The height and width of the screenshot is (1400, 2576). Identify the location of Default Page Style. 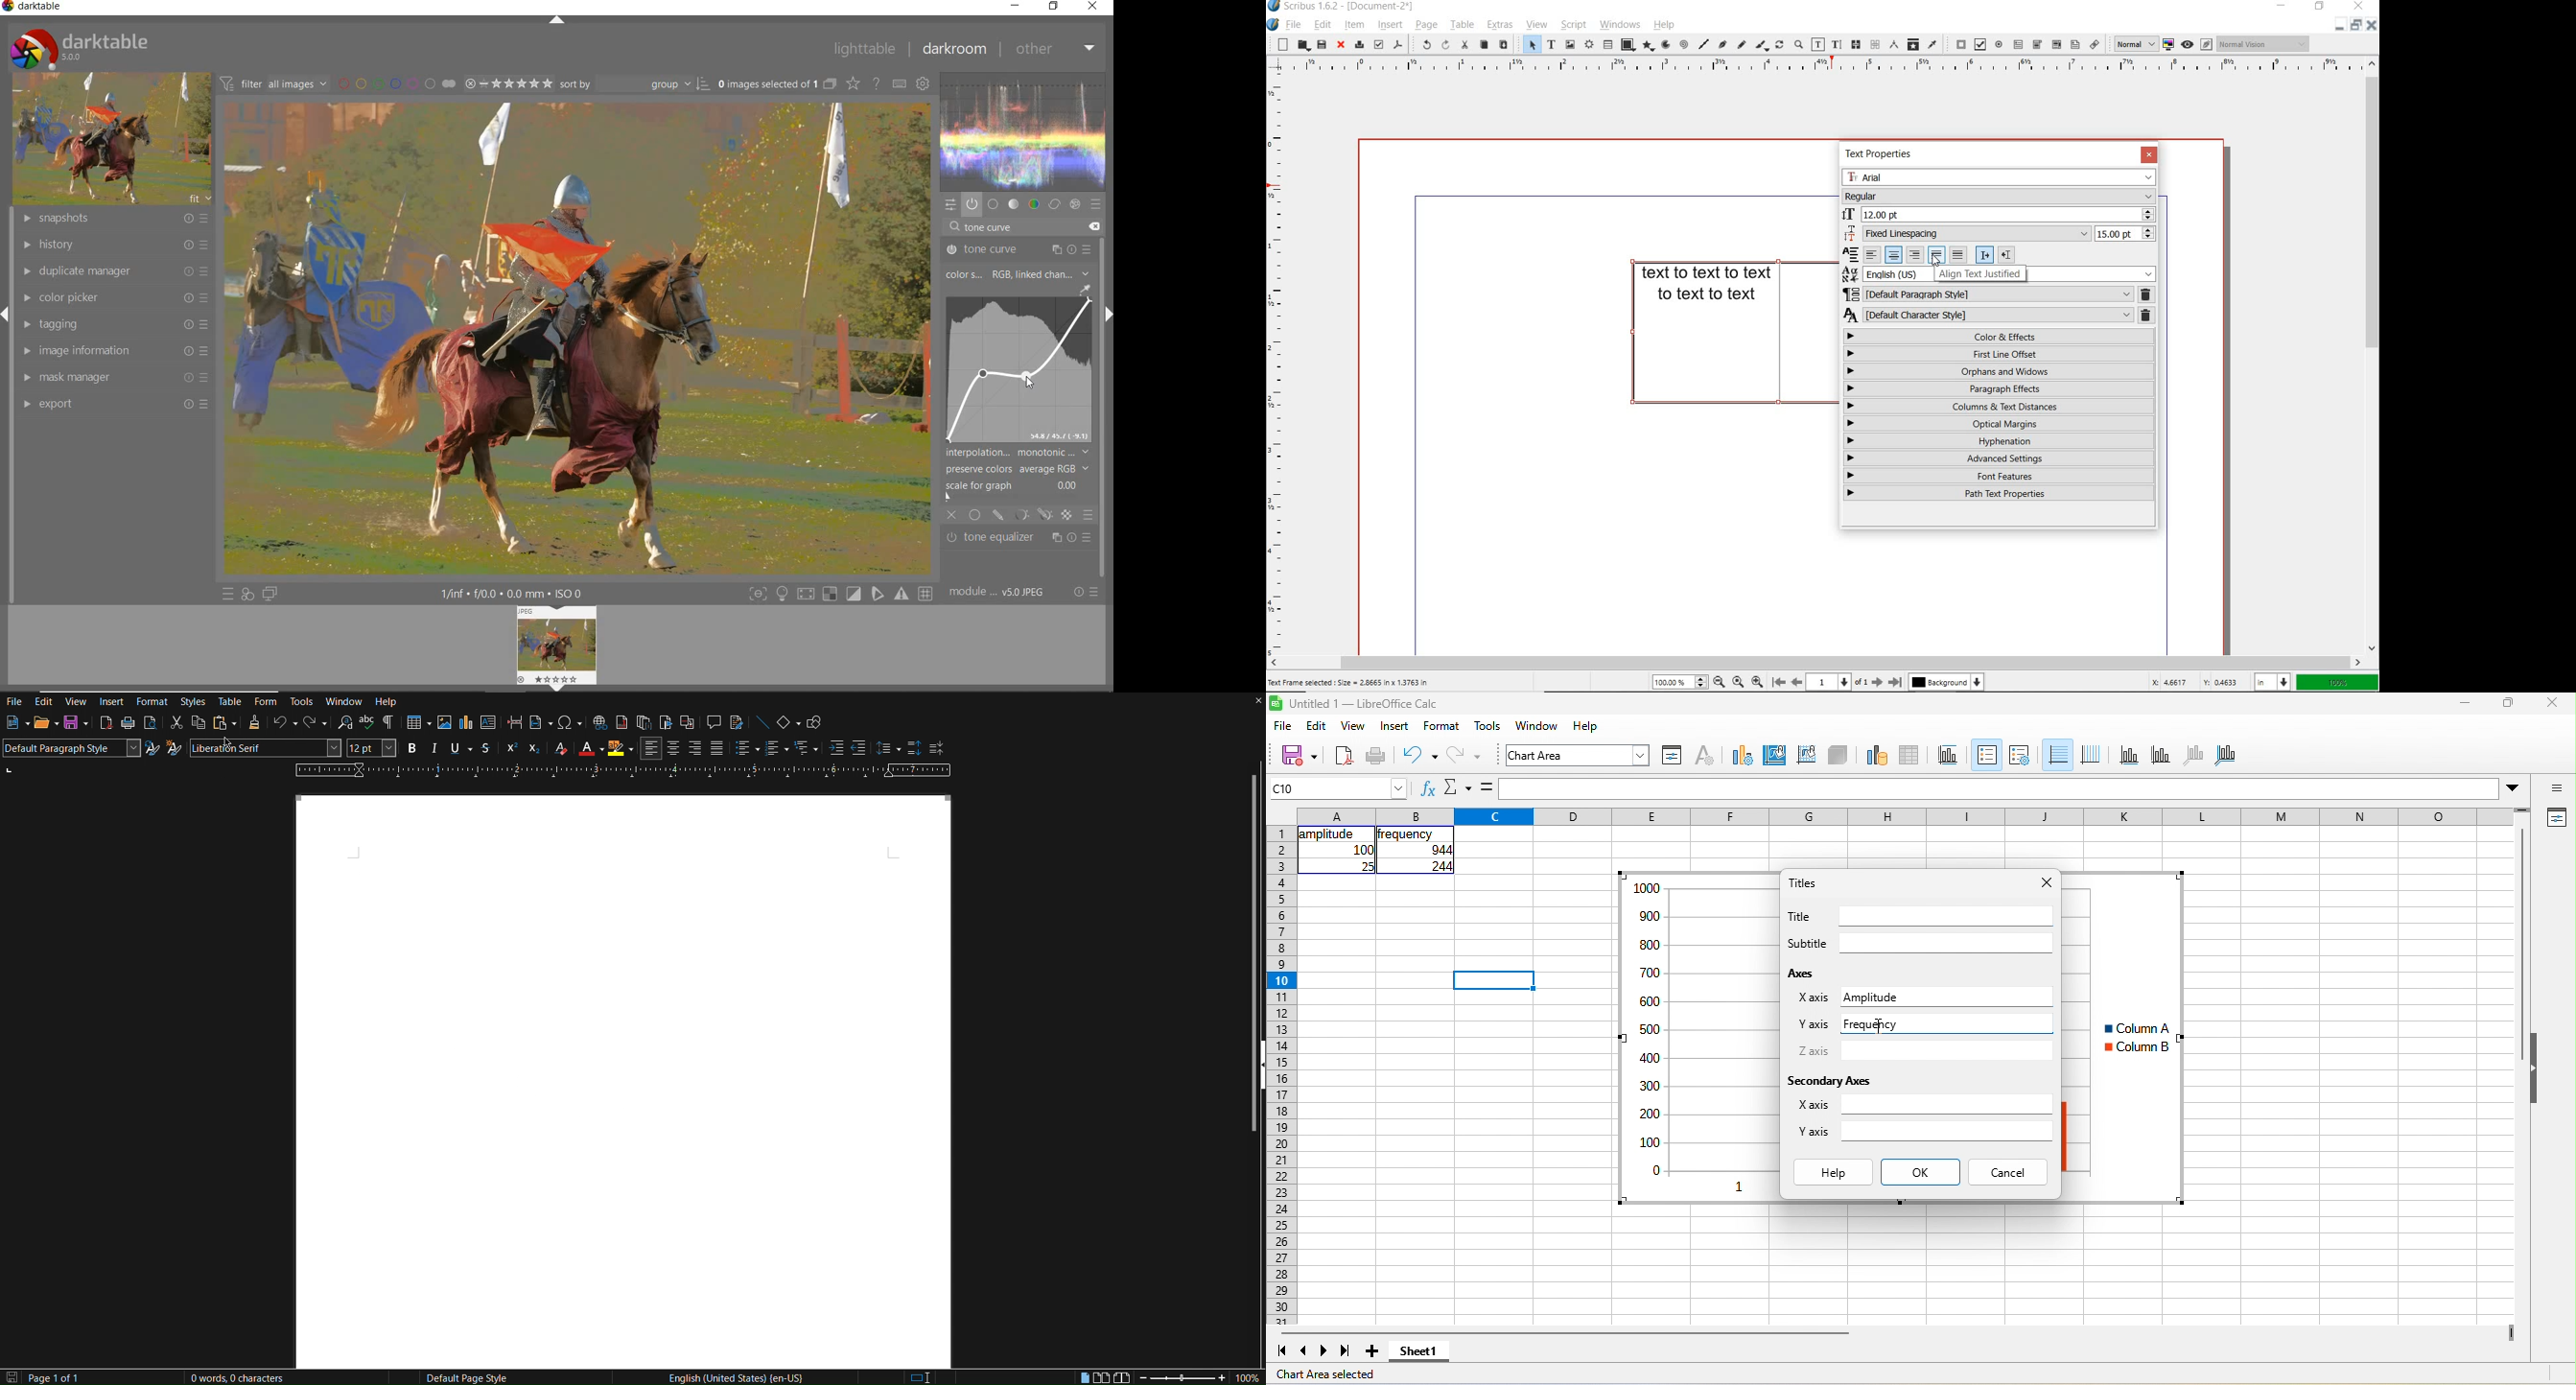
(470, 1378).